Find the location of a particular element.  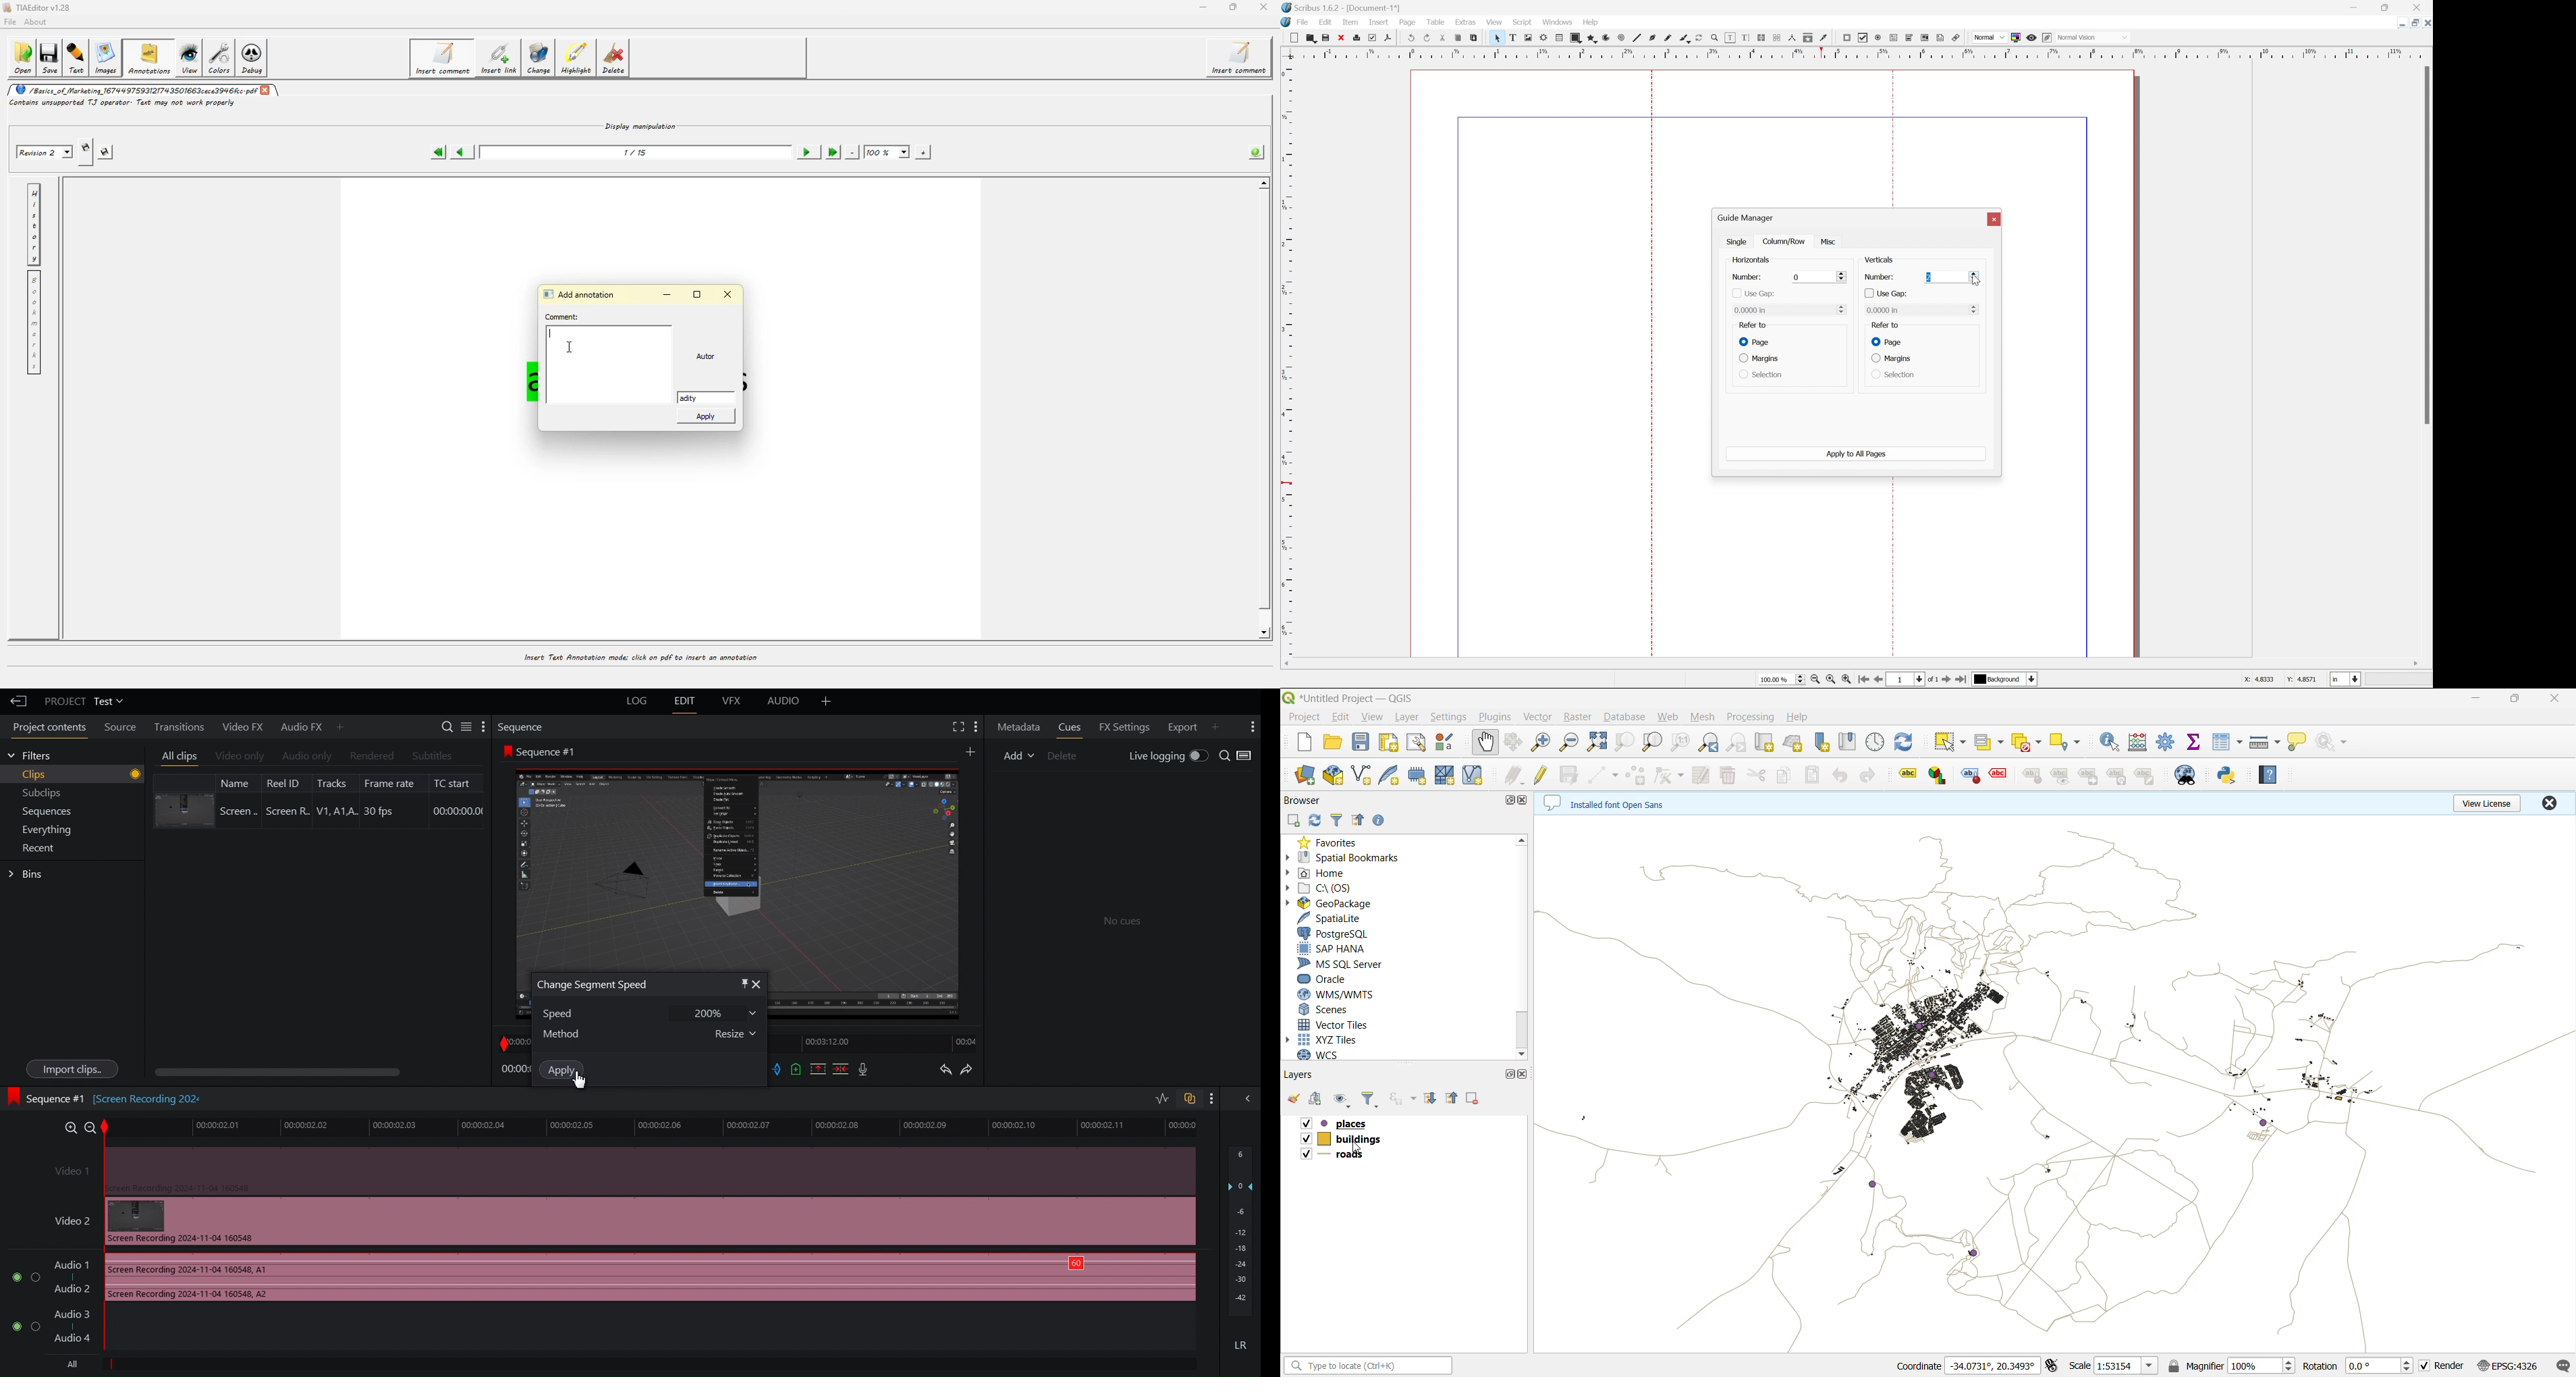

spatial bookmarks is located at coordinates (1346, 857).